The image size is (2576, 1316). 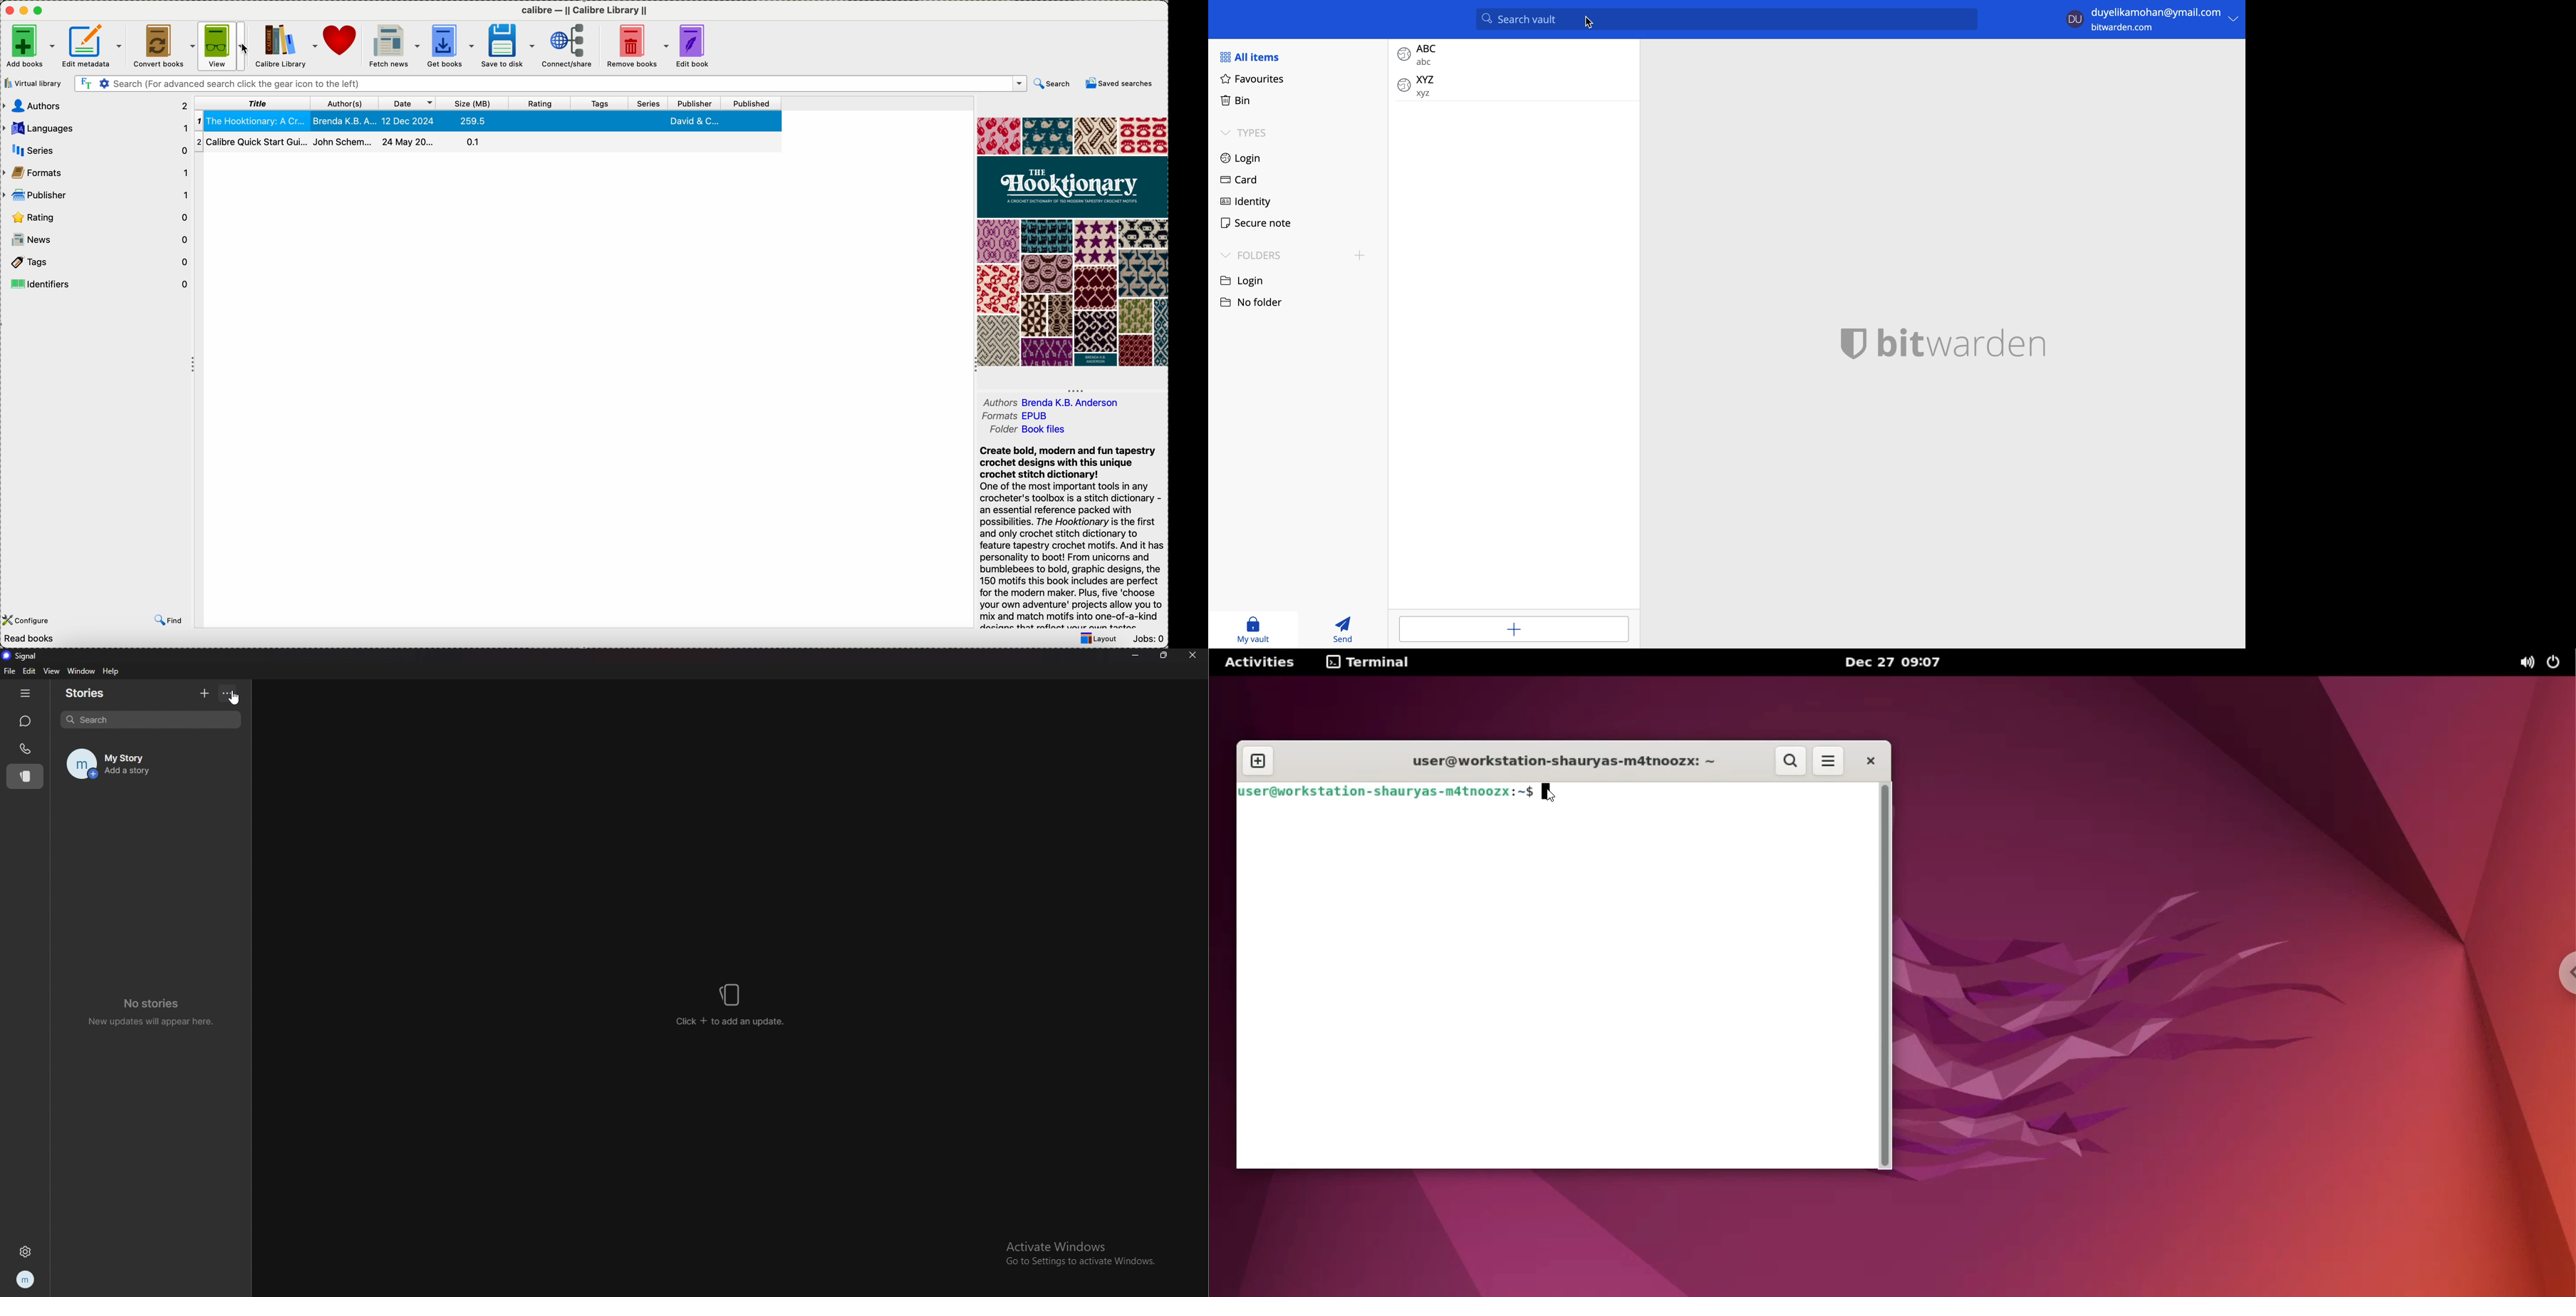 What do you see at coordinates (1348, 629) in the screenshot?
I see `send` at bounding box center [1348, 629].